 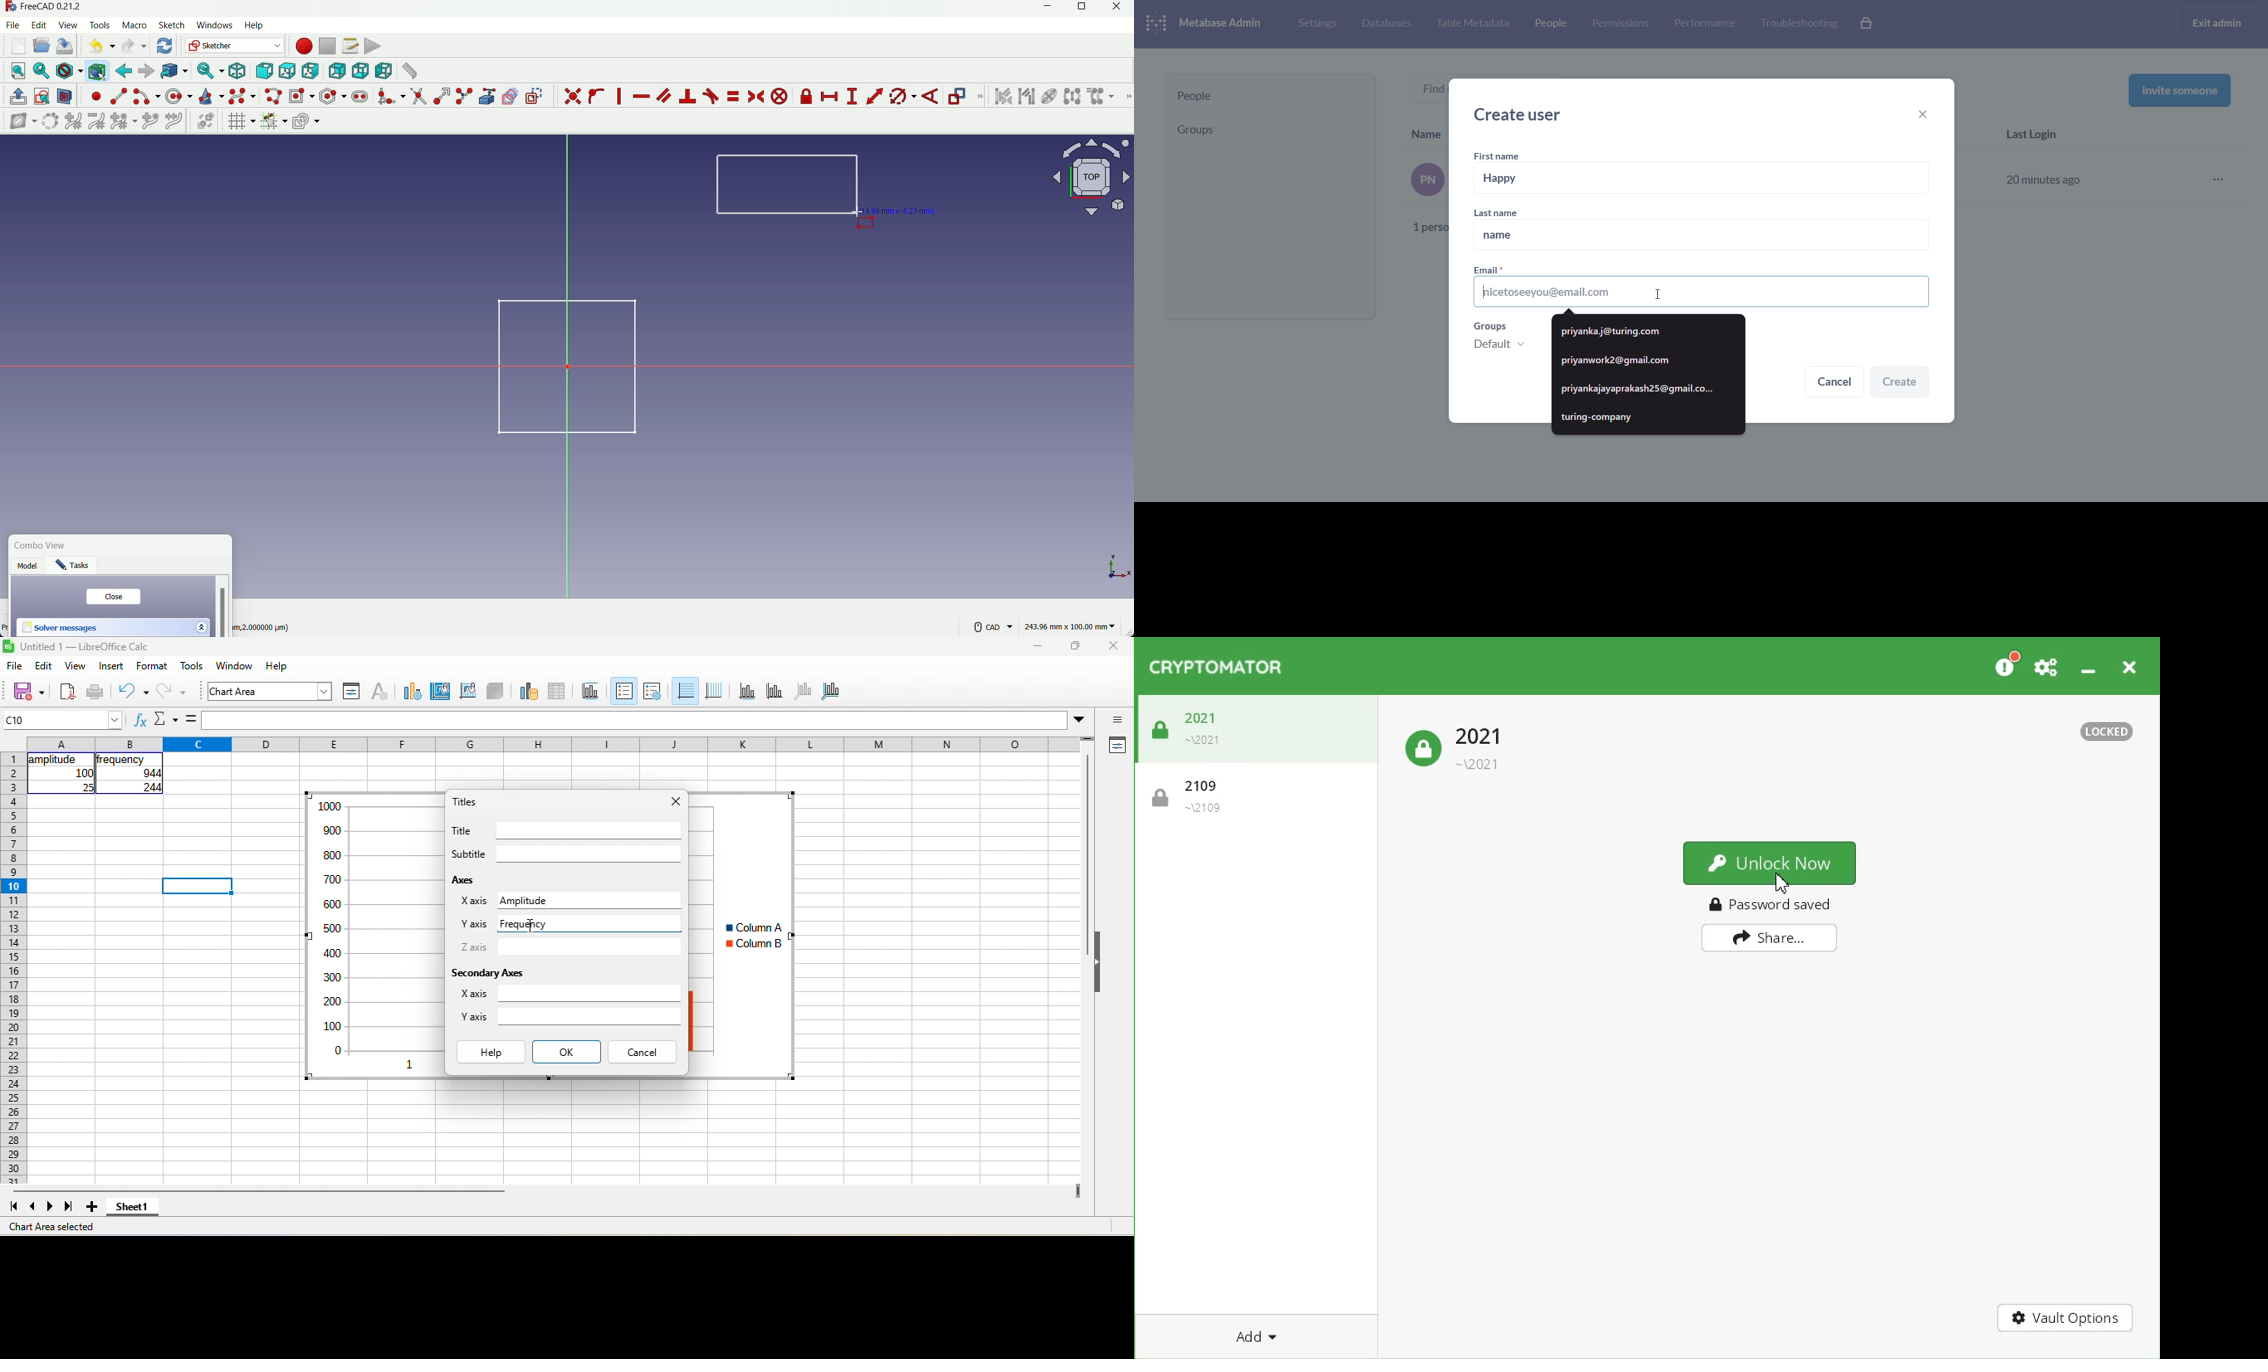 What do you see at coordinates (277, 665) in the screenshot?
I see `help` at bounding box center [277, 665].